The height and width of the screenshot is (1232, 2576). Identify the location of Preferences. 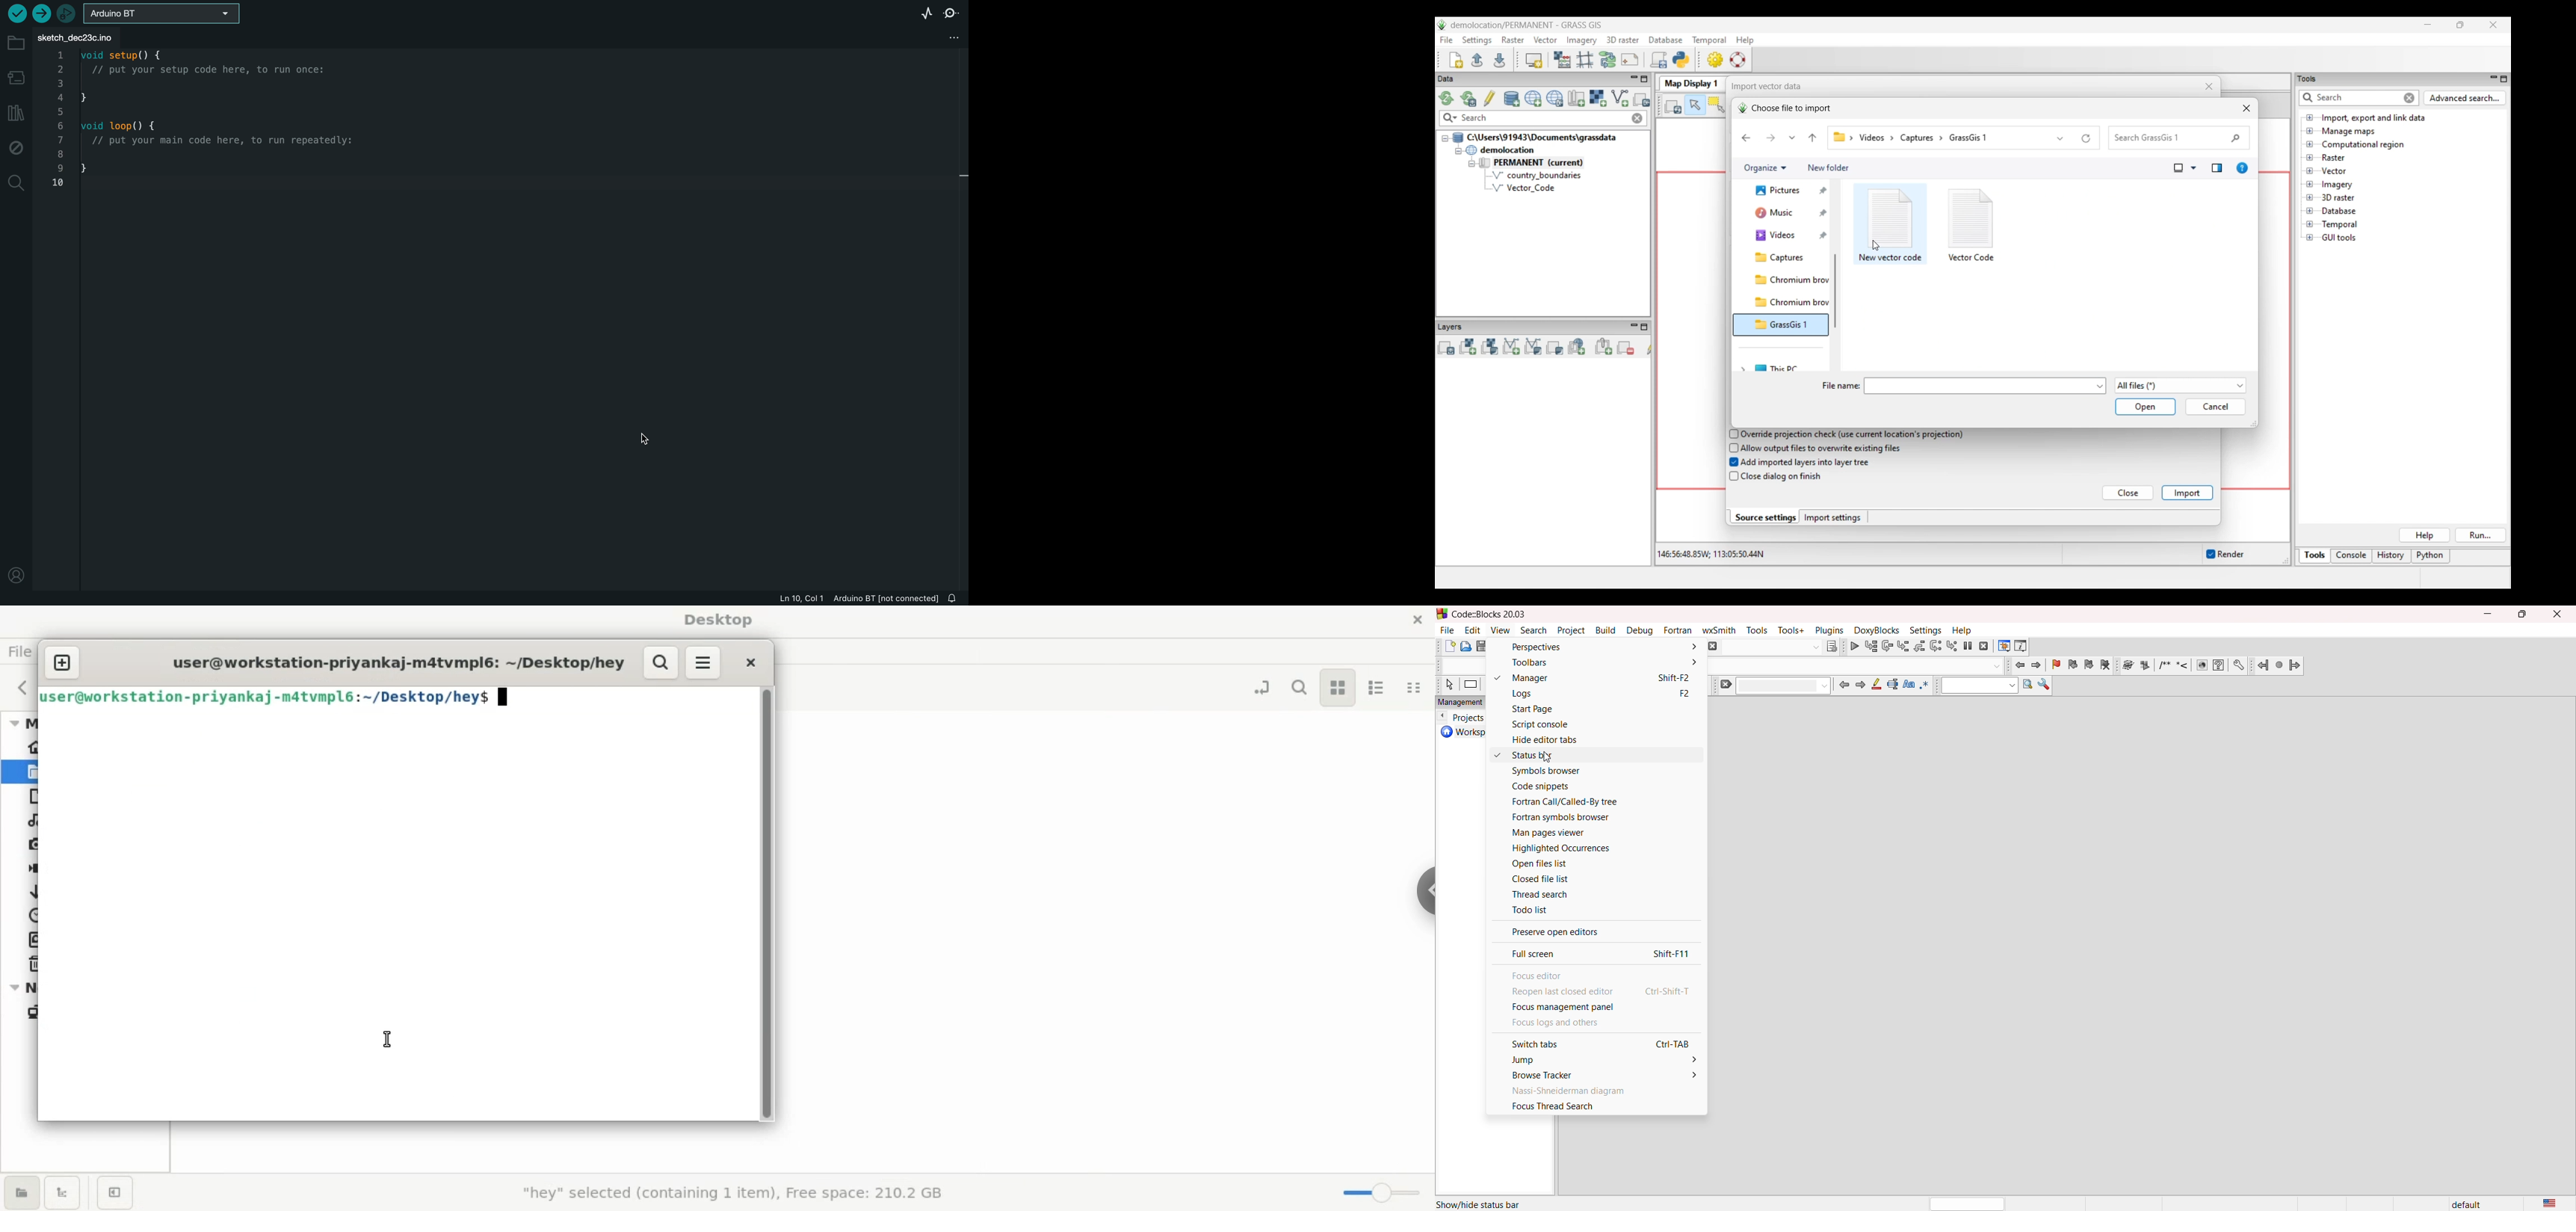
(2240, 665).